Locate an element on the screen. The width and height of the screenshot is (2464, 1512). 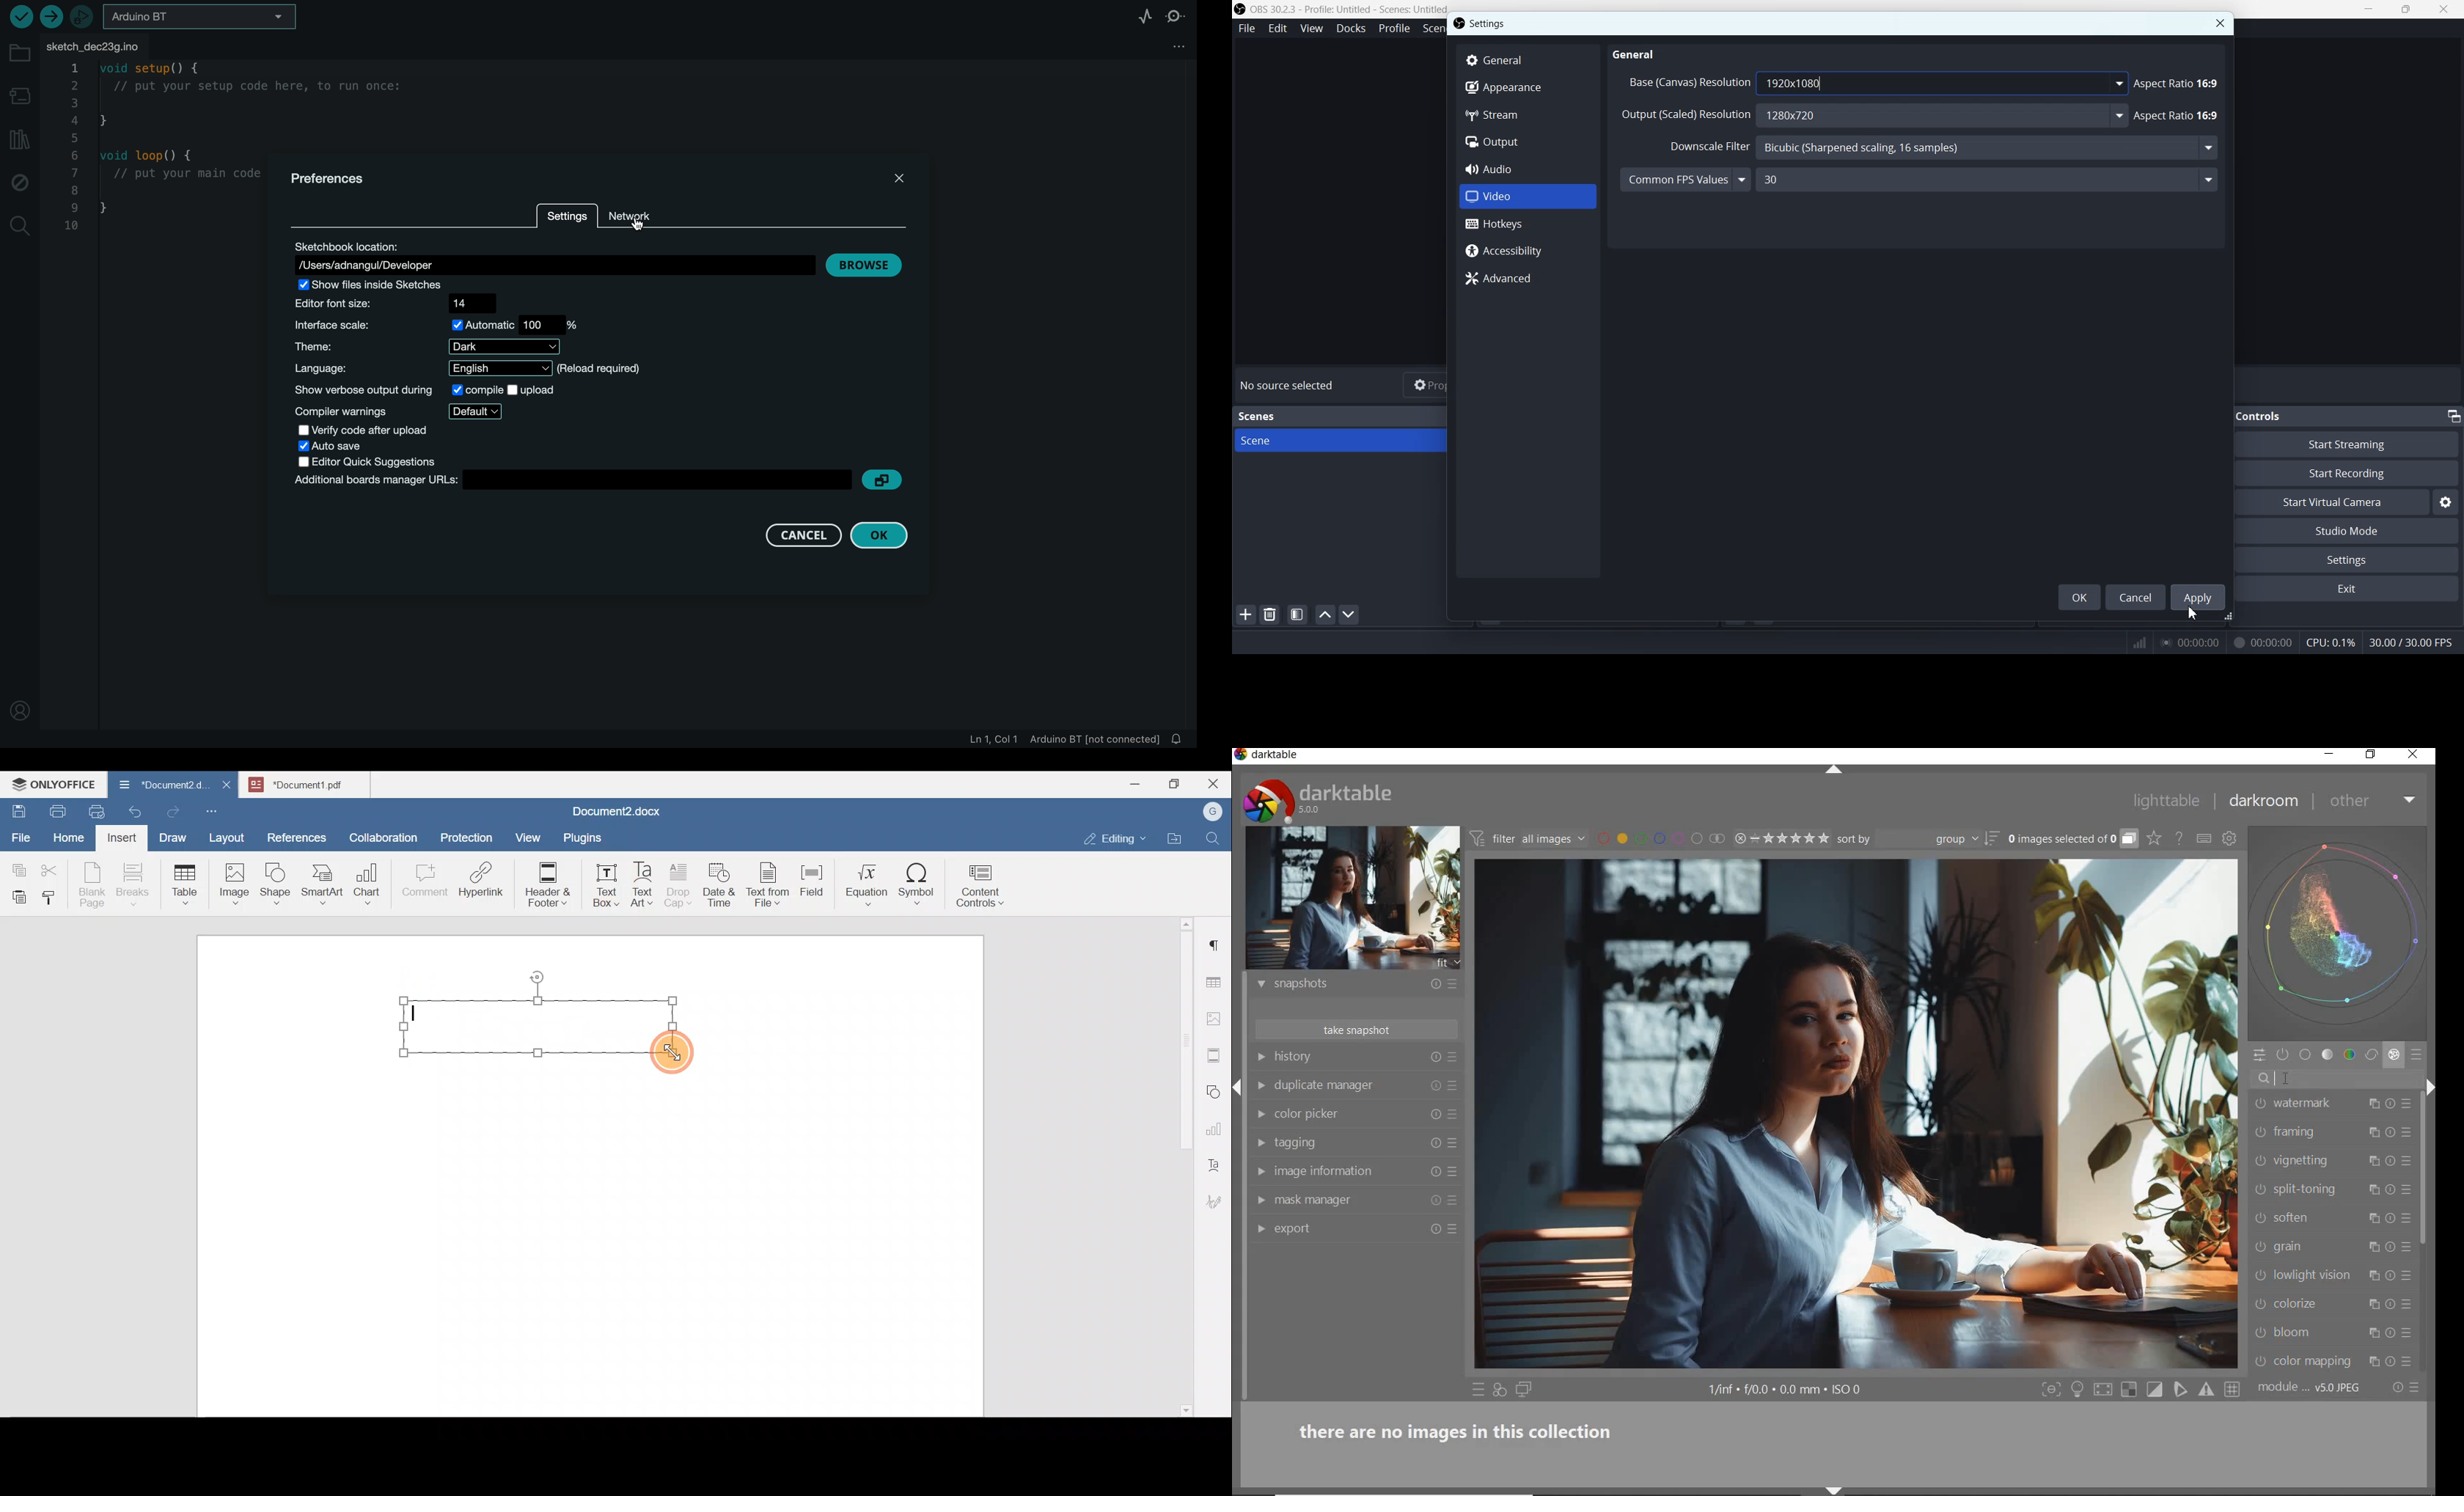
reset is located at coordinates (1434, 1172).